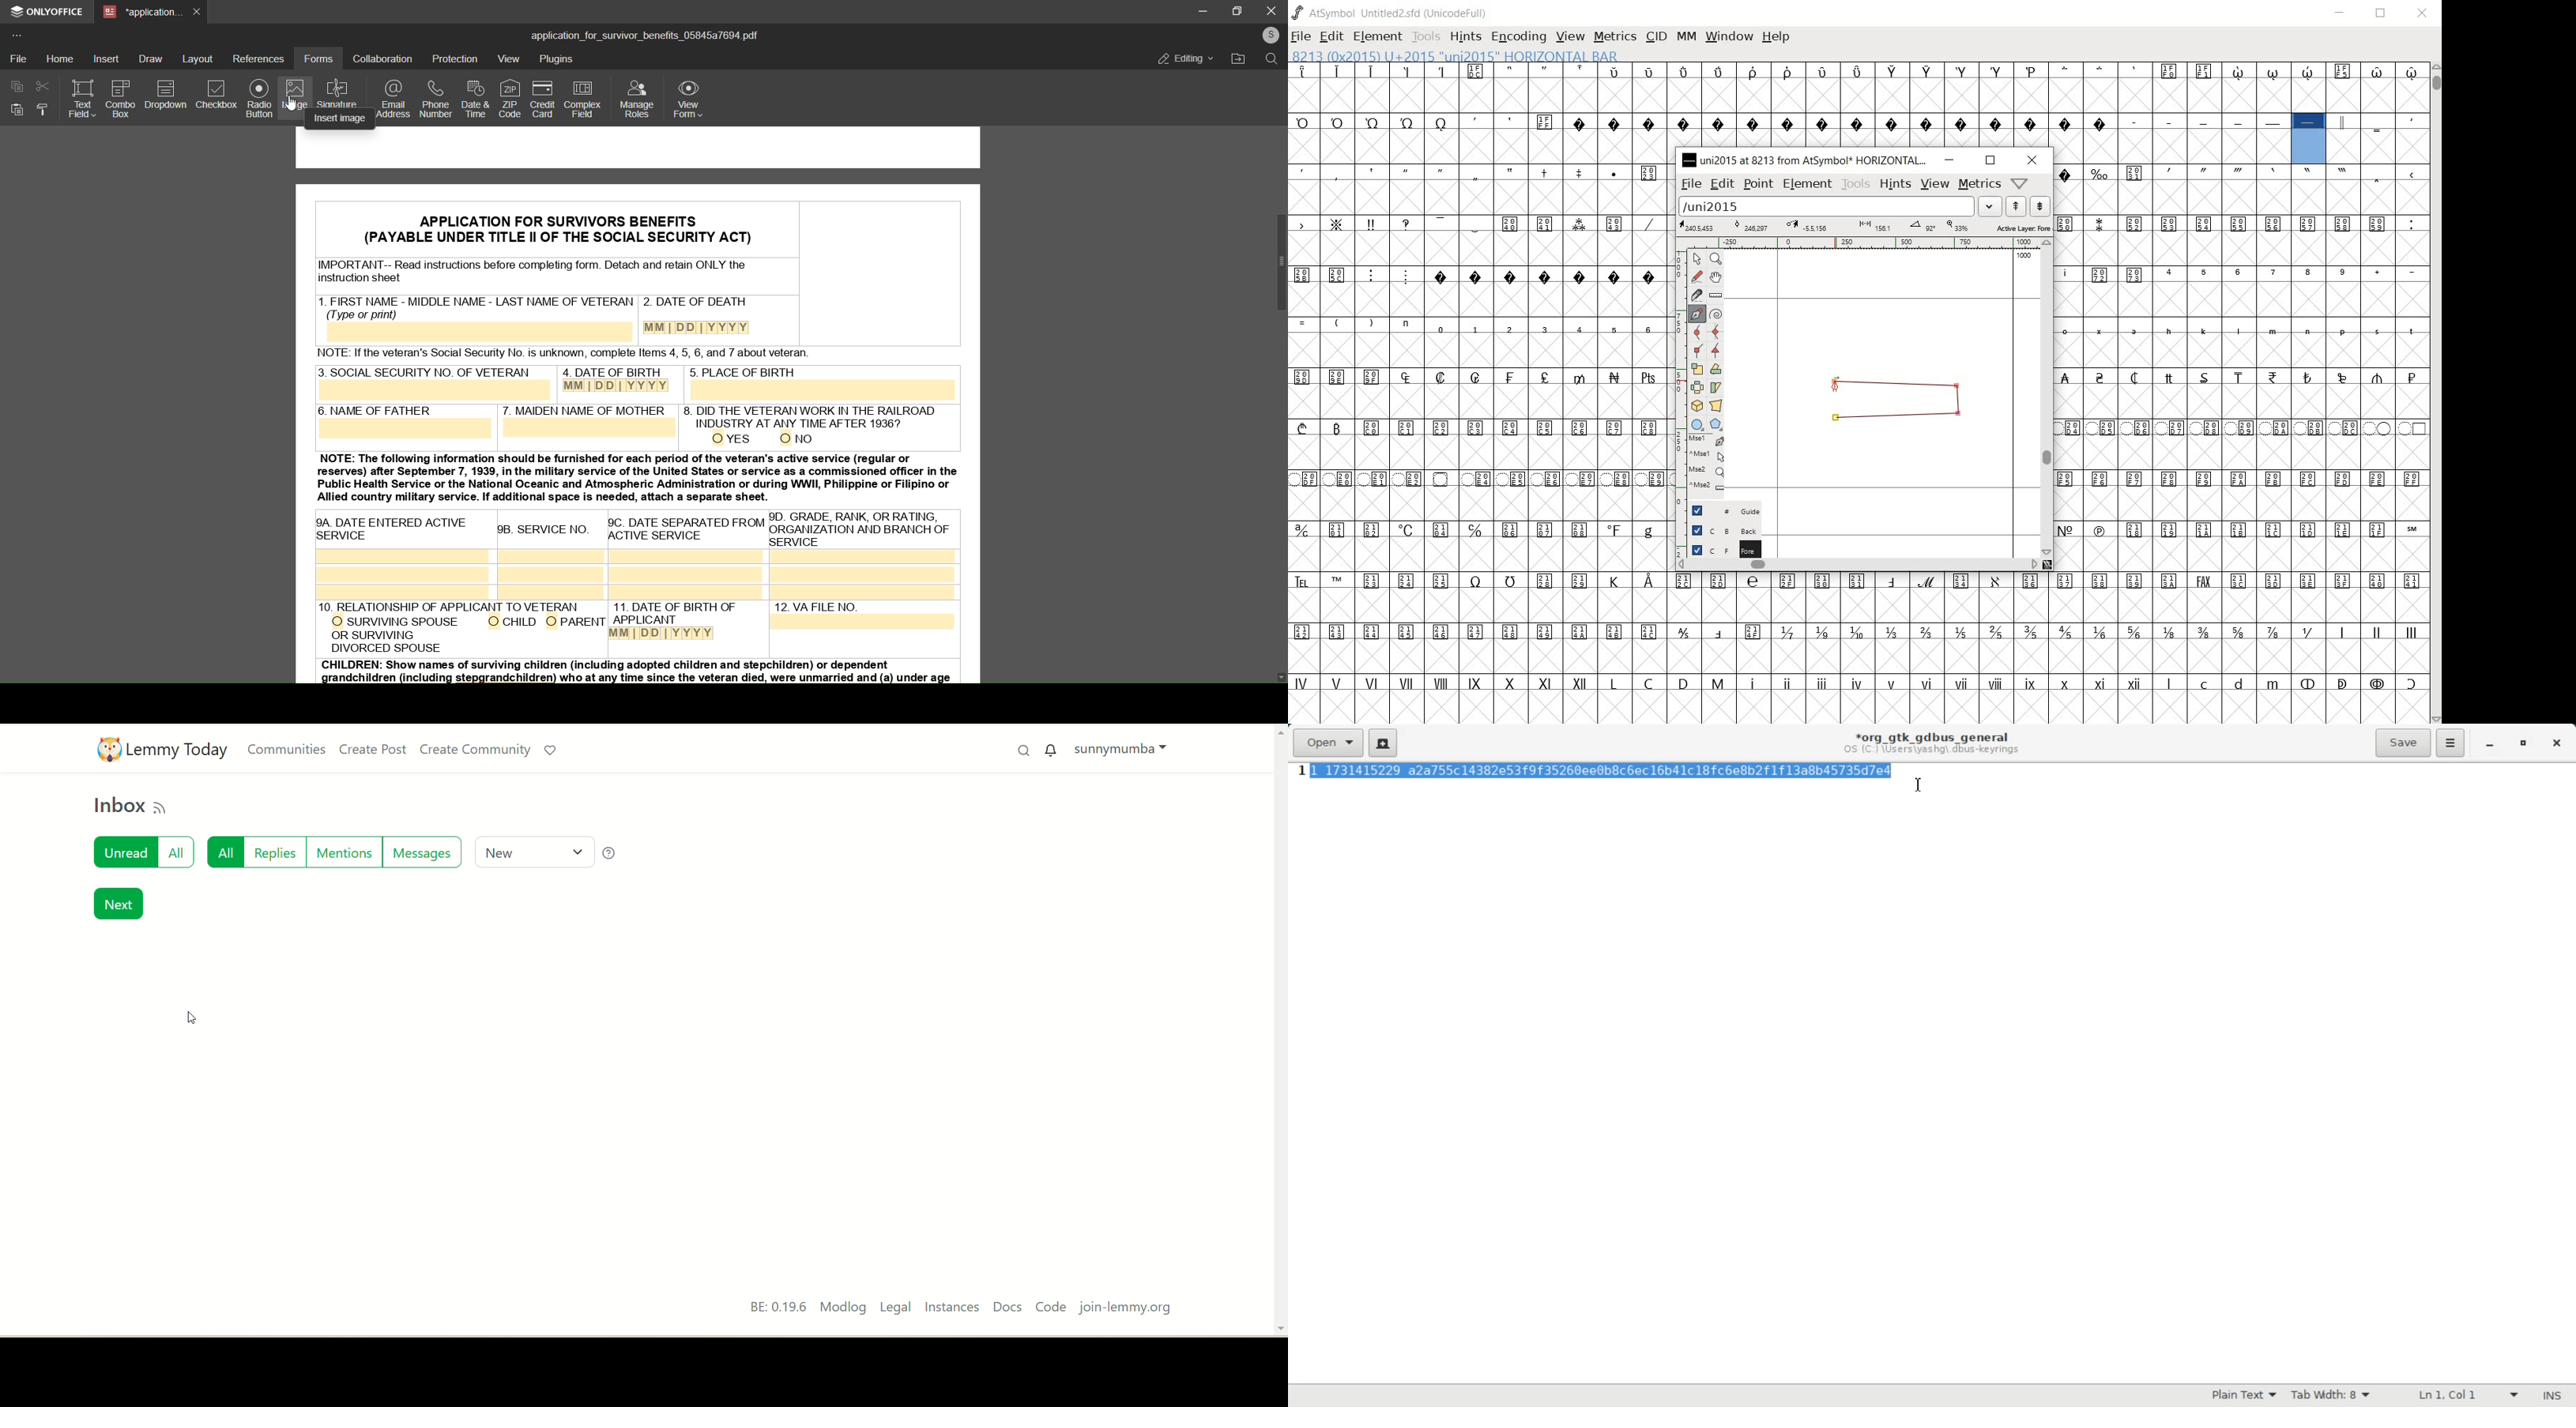 The image size is (2576, 1428). What do you see at coordinates (691, 99) in the screenshot?
I see `view form` at bounding box center [691, 99].